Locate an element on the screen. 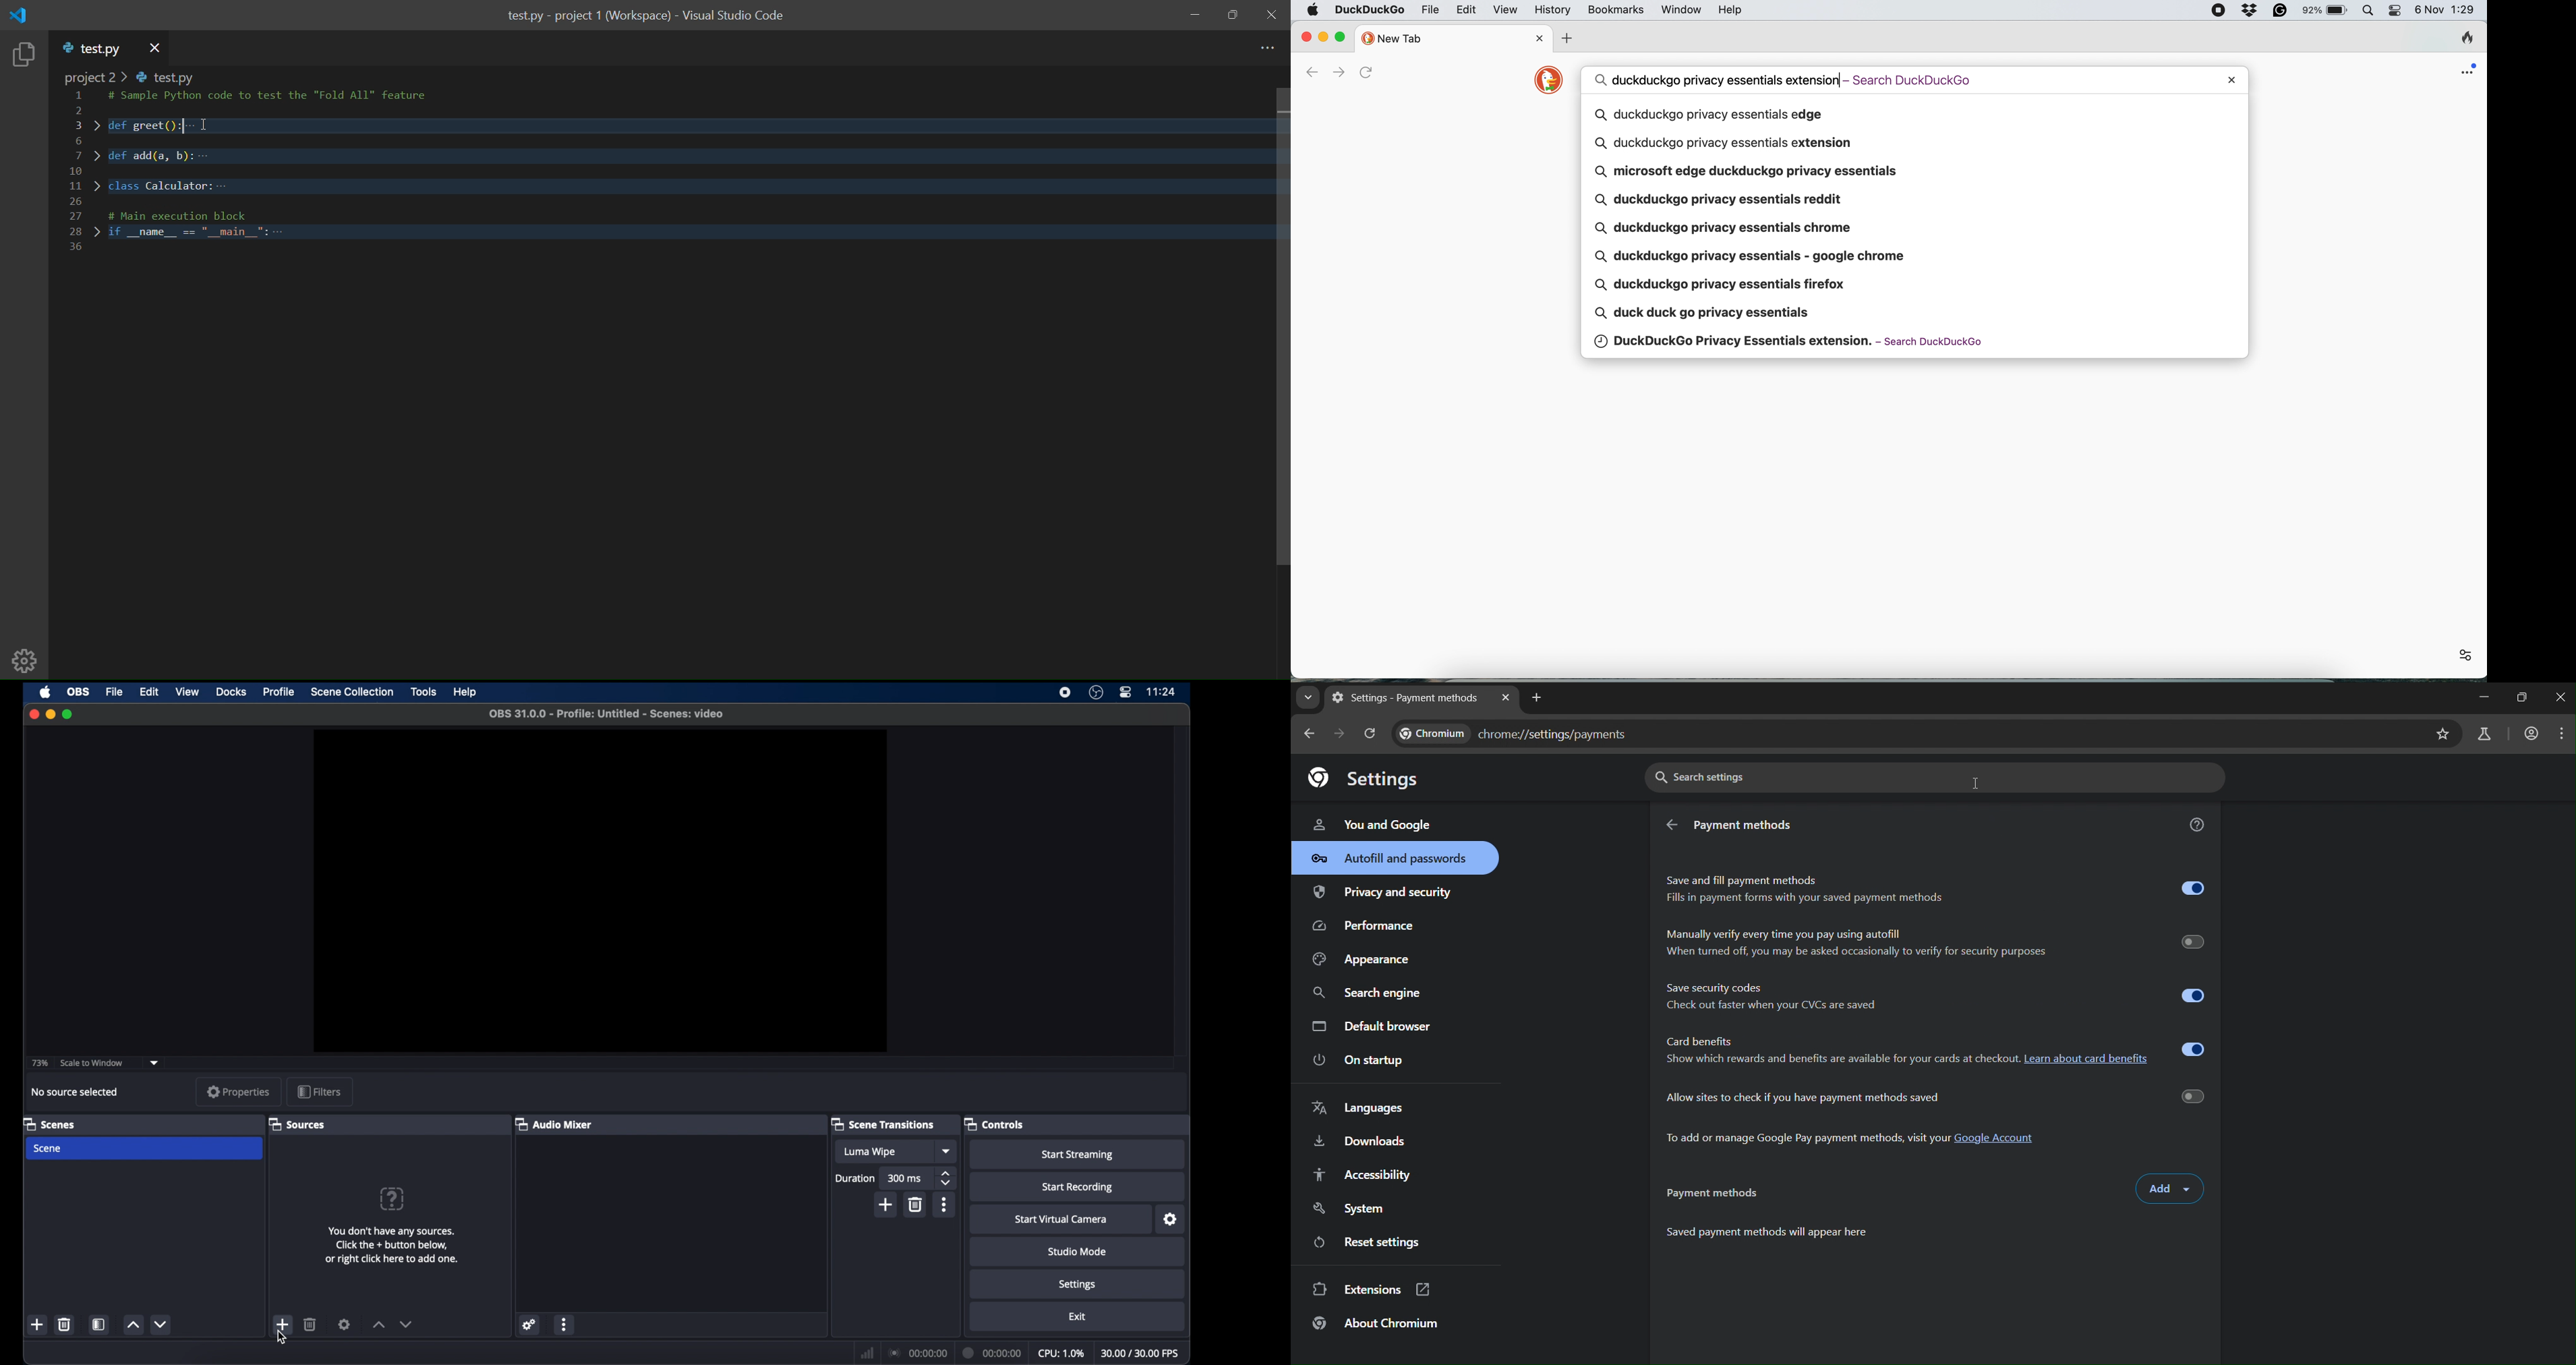 Image resolution: width=2576 pixels, height=1372 pixels. go back is located at coordinates (1311, 73).